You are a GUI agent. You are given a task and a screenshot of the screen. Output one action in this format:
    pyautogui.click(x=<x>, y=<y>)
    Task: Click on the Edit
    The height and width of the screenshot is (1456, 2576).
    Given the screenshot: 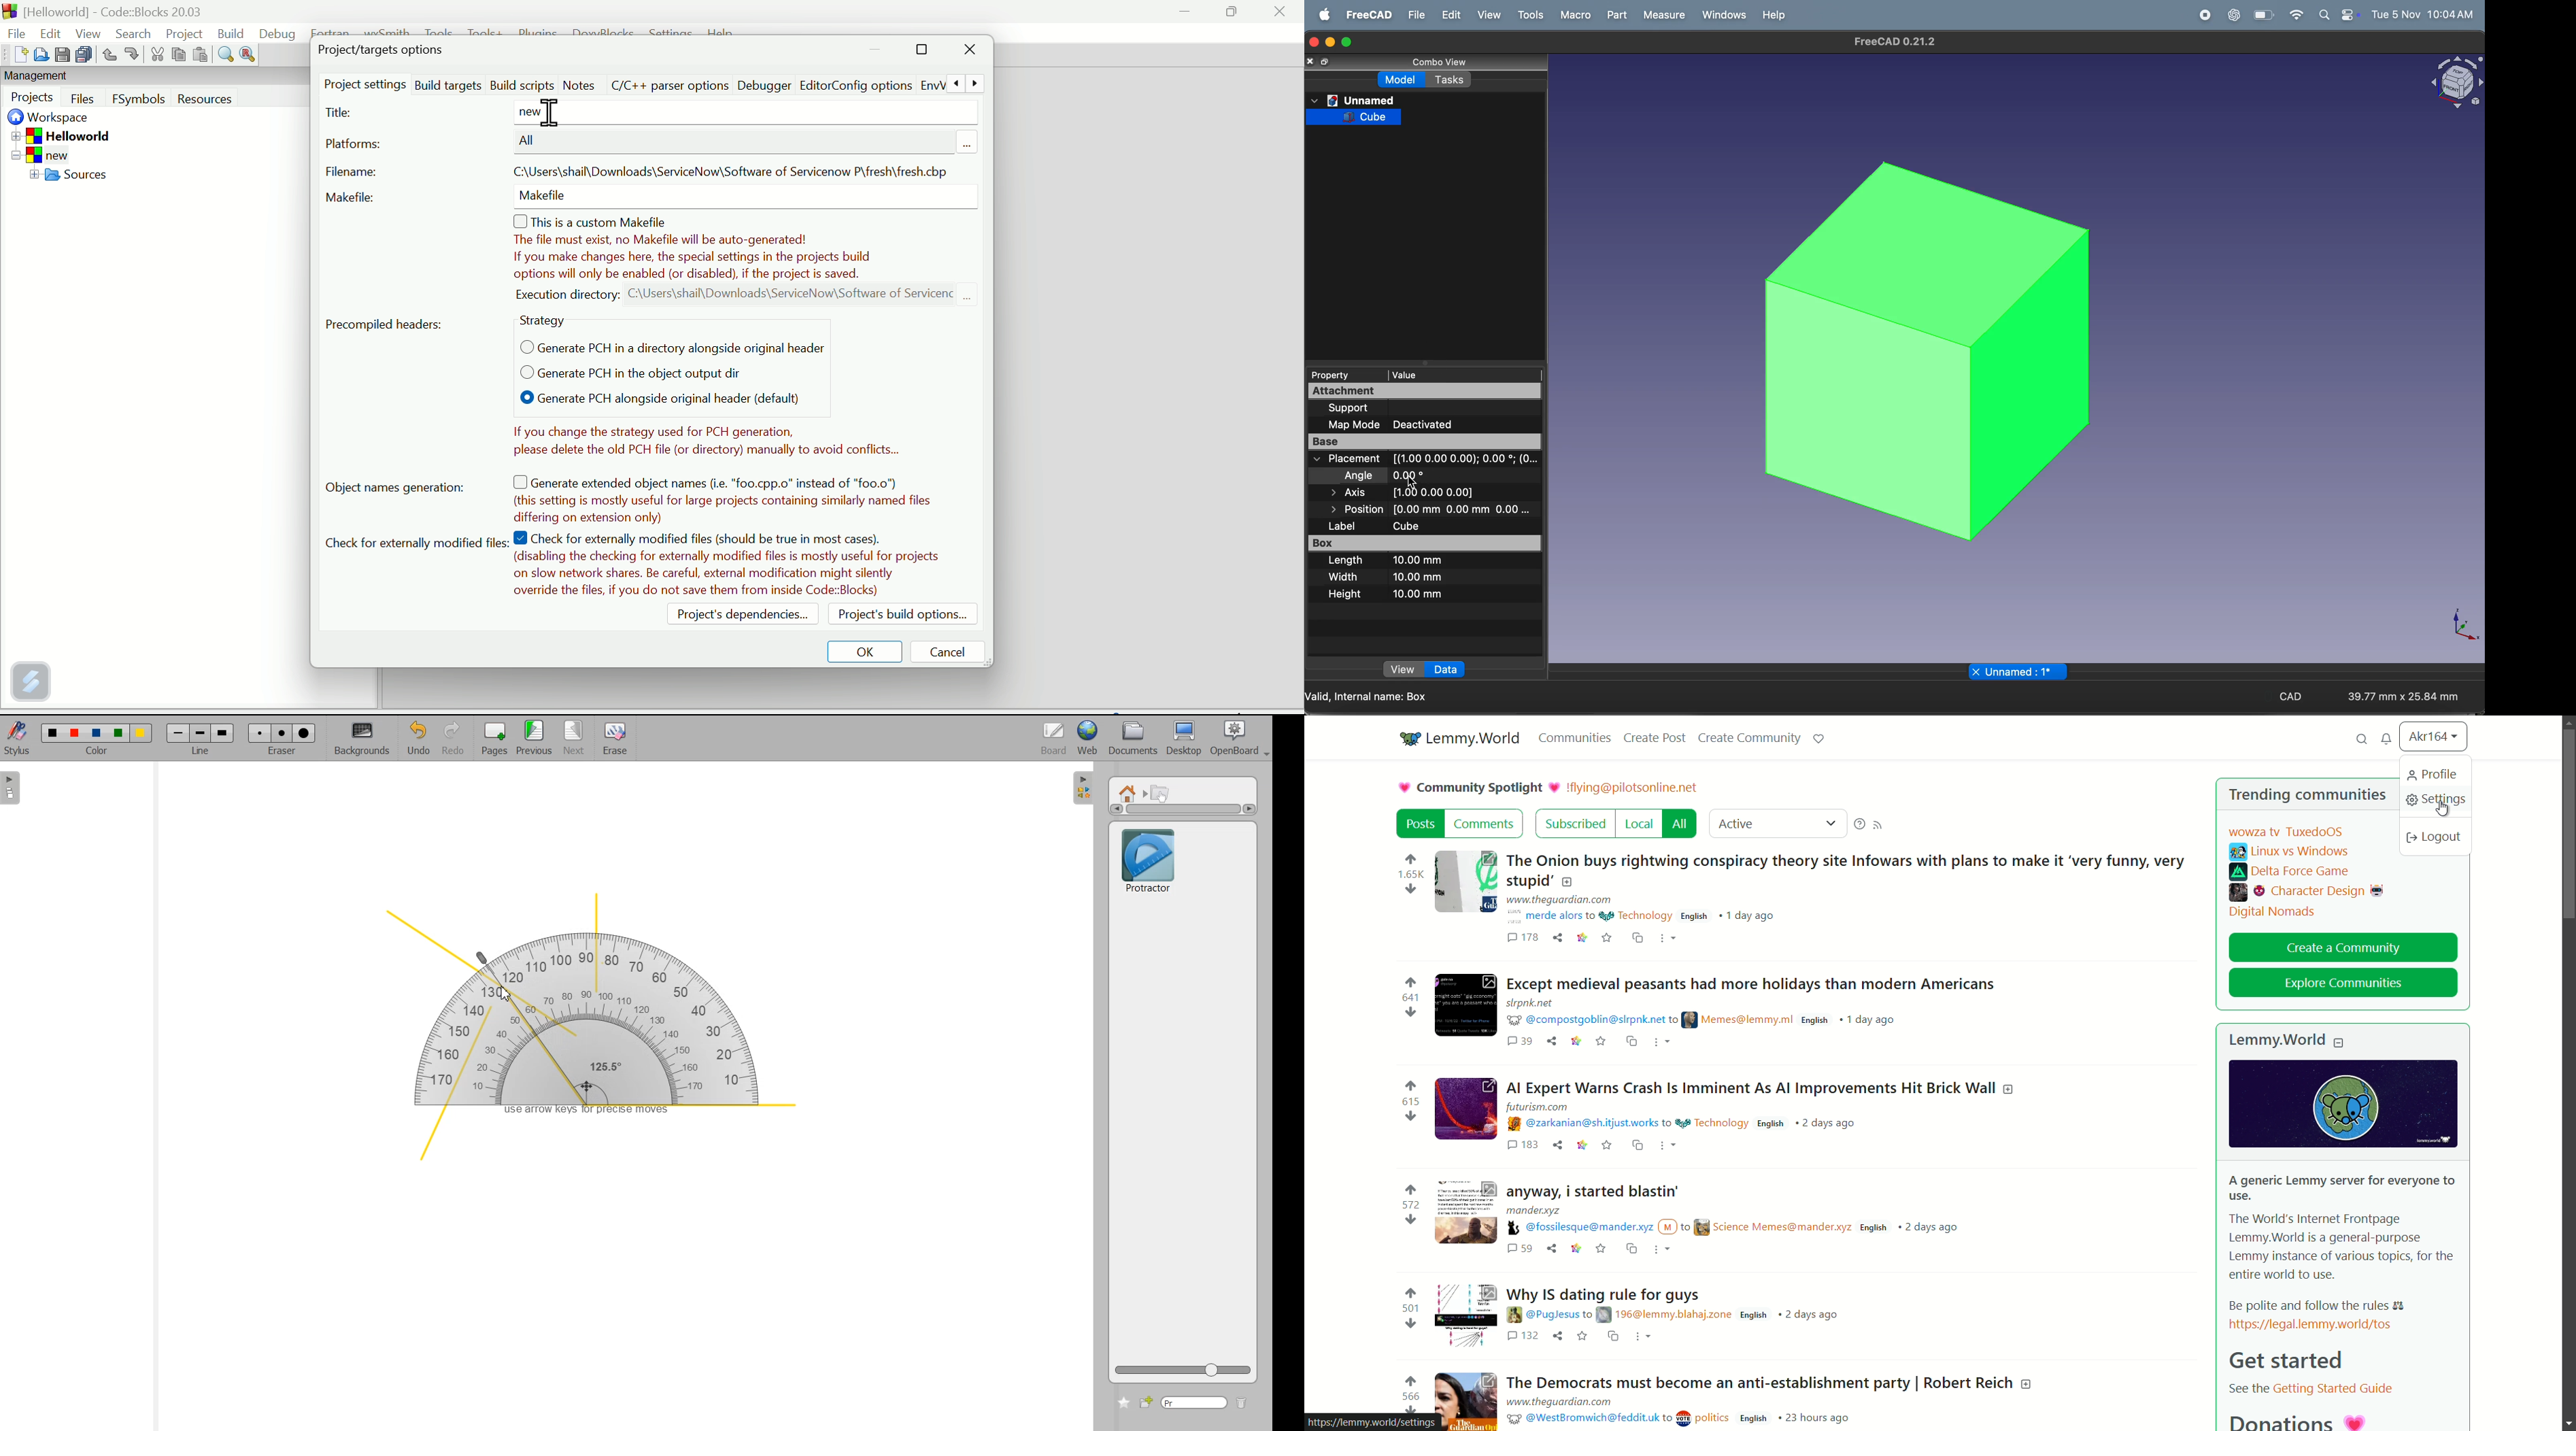 What is the action you would take?
    pyautogui.click(x=45, y=30)
    